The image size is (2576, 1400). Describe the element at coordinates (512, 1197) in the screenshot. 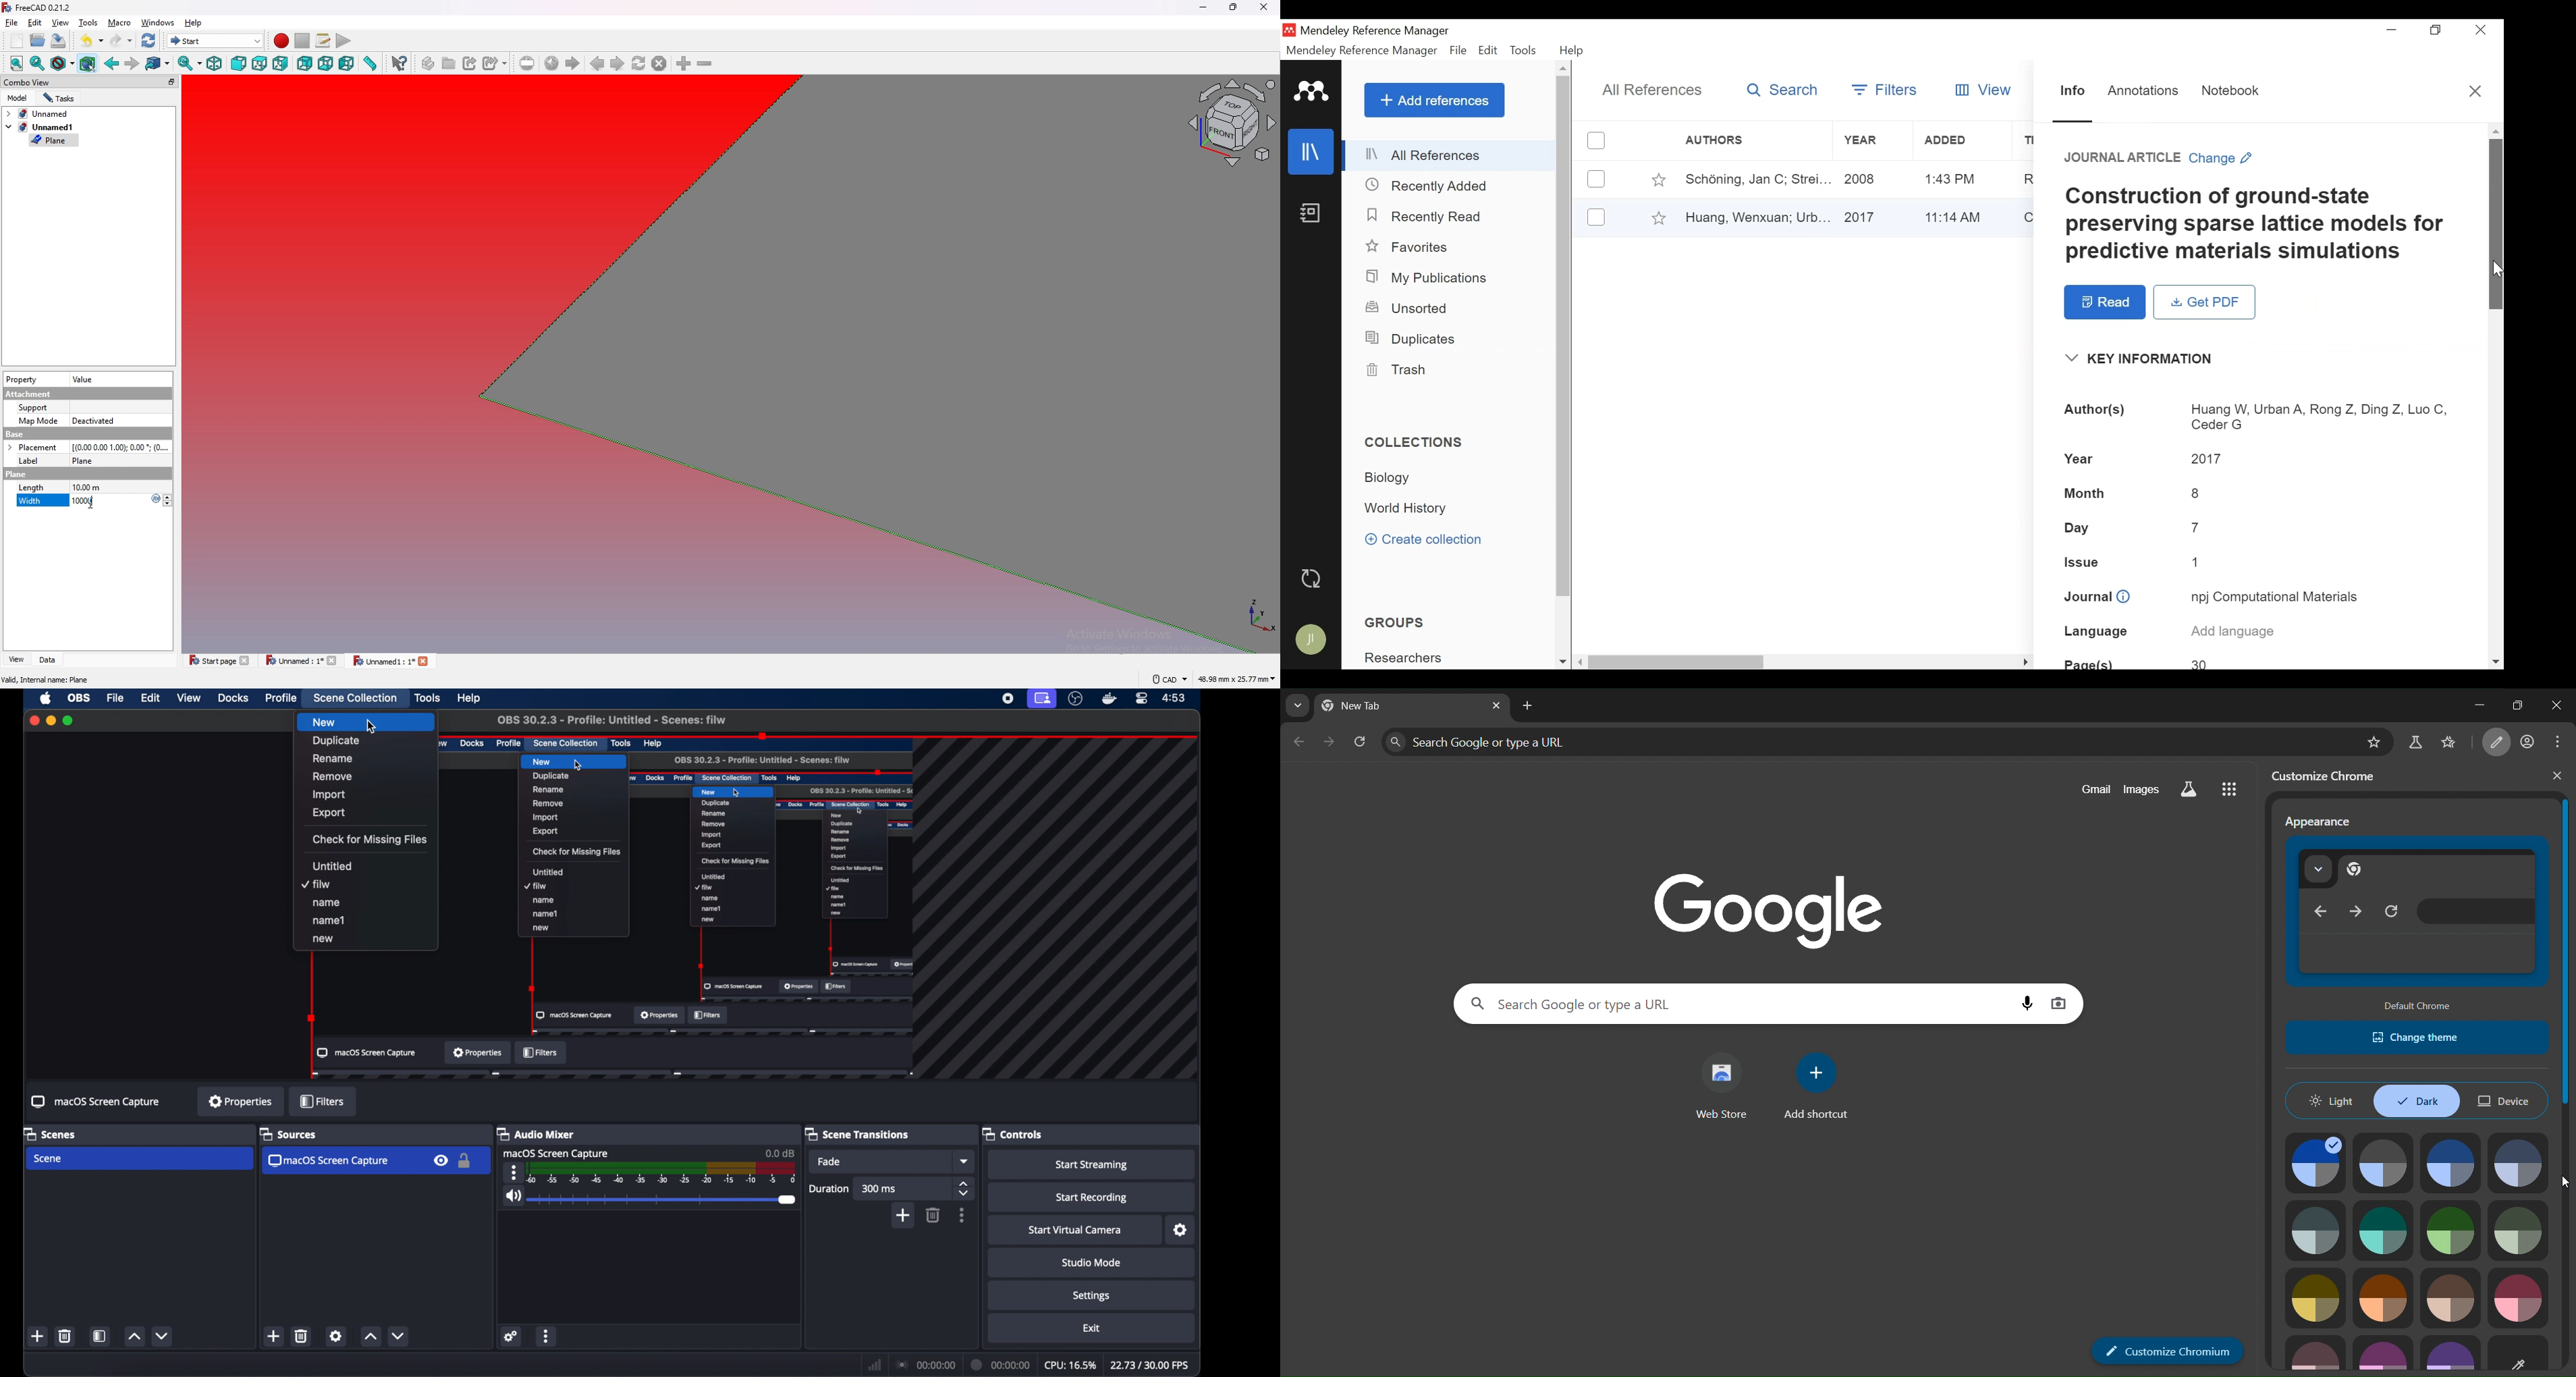

I see `volume ` at that location.